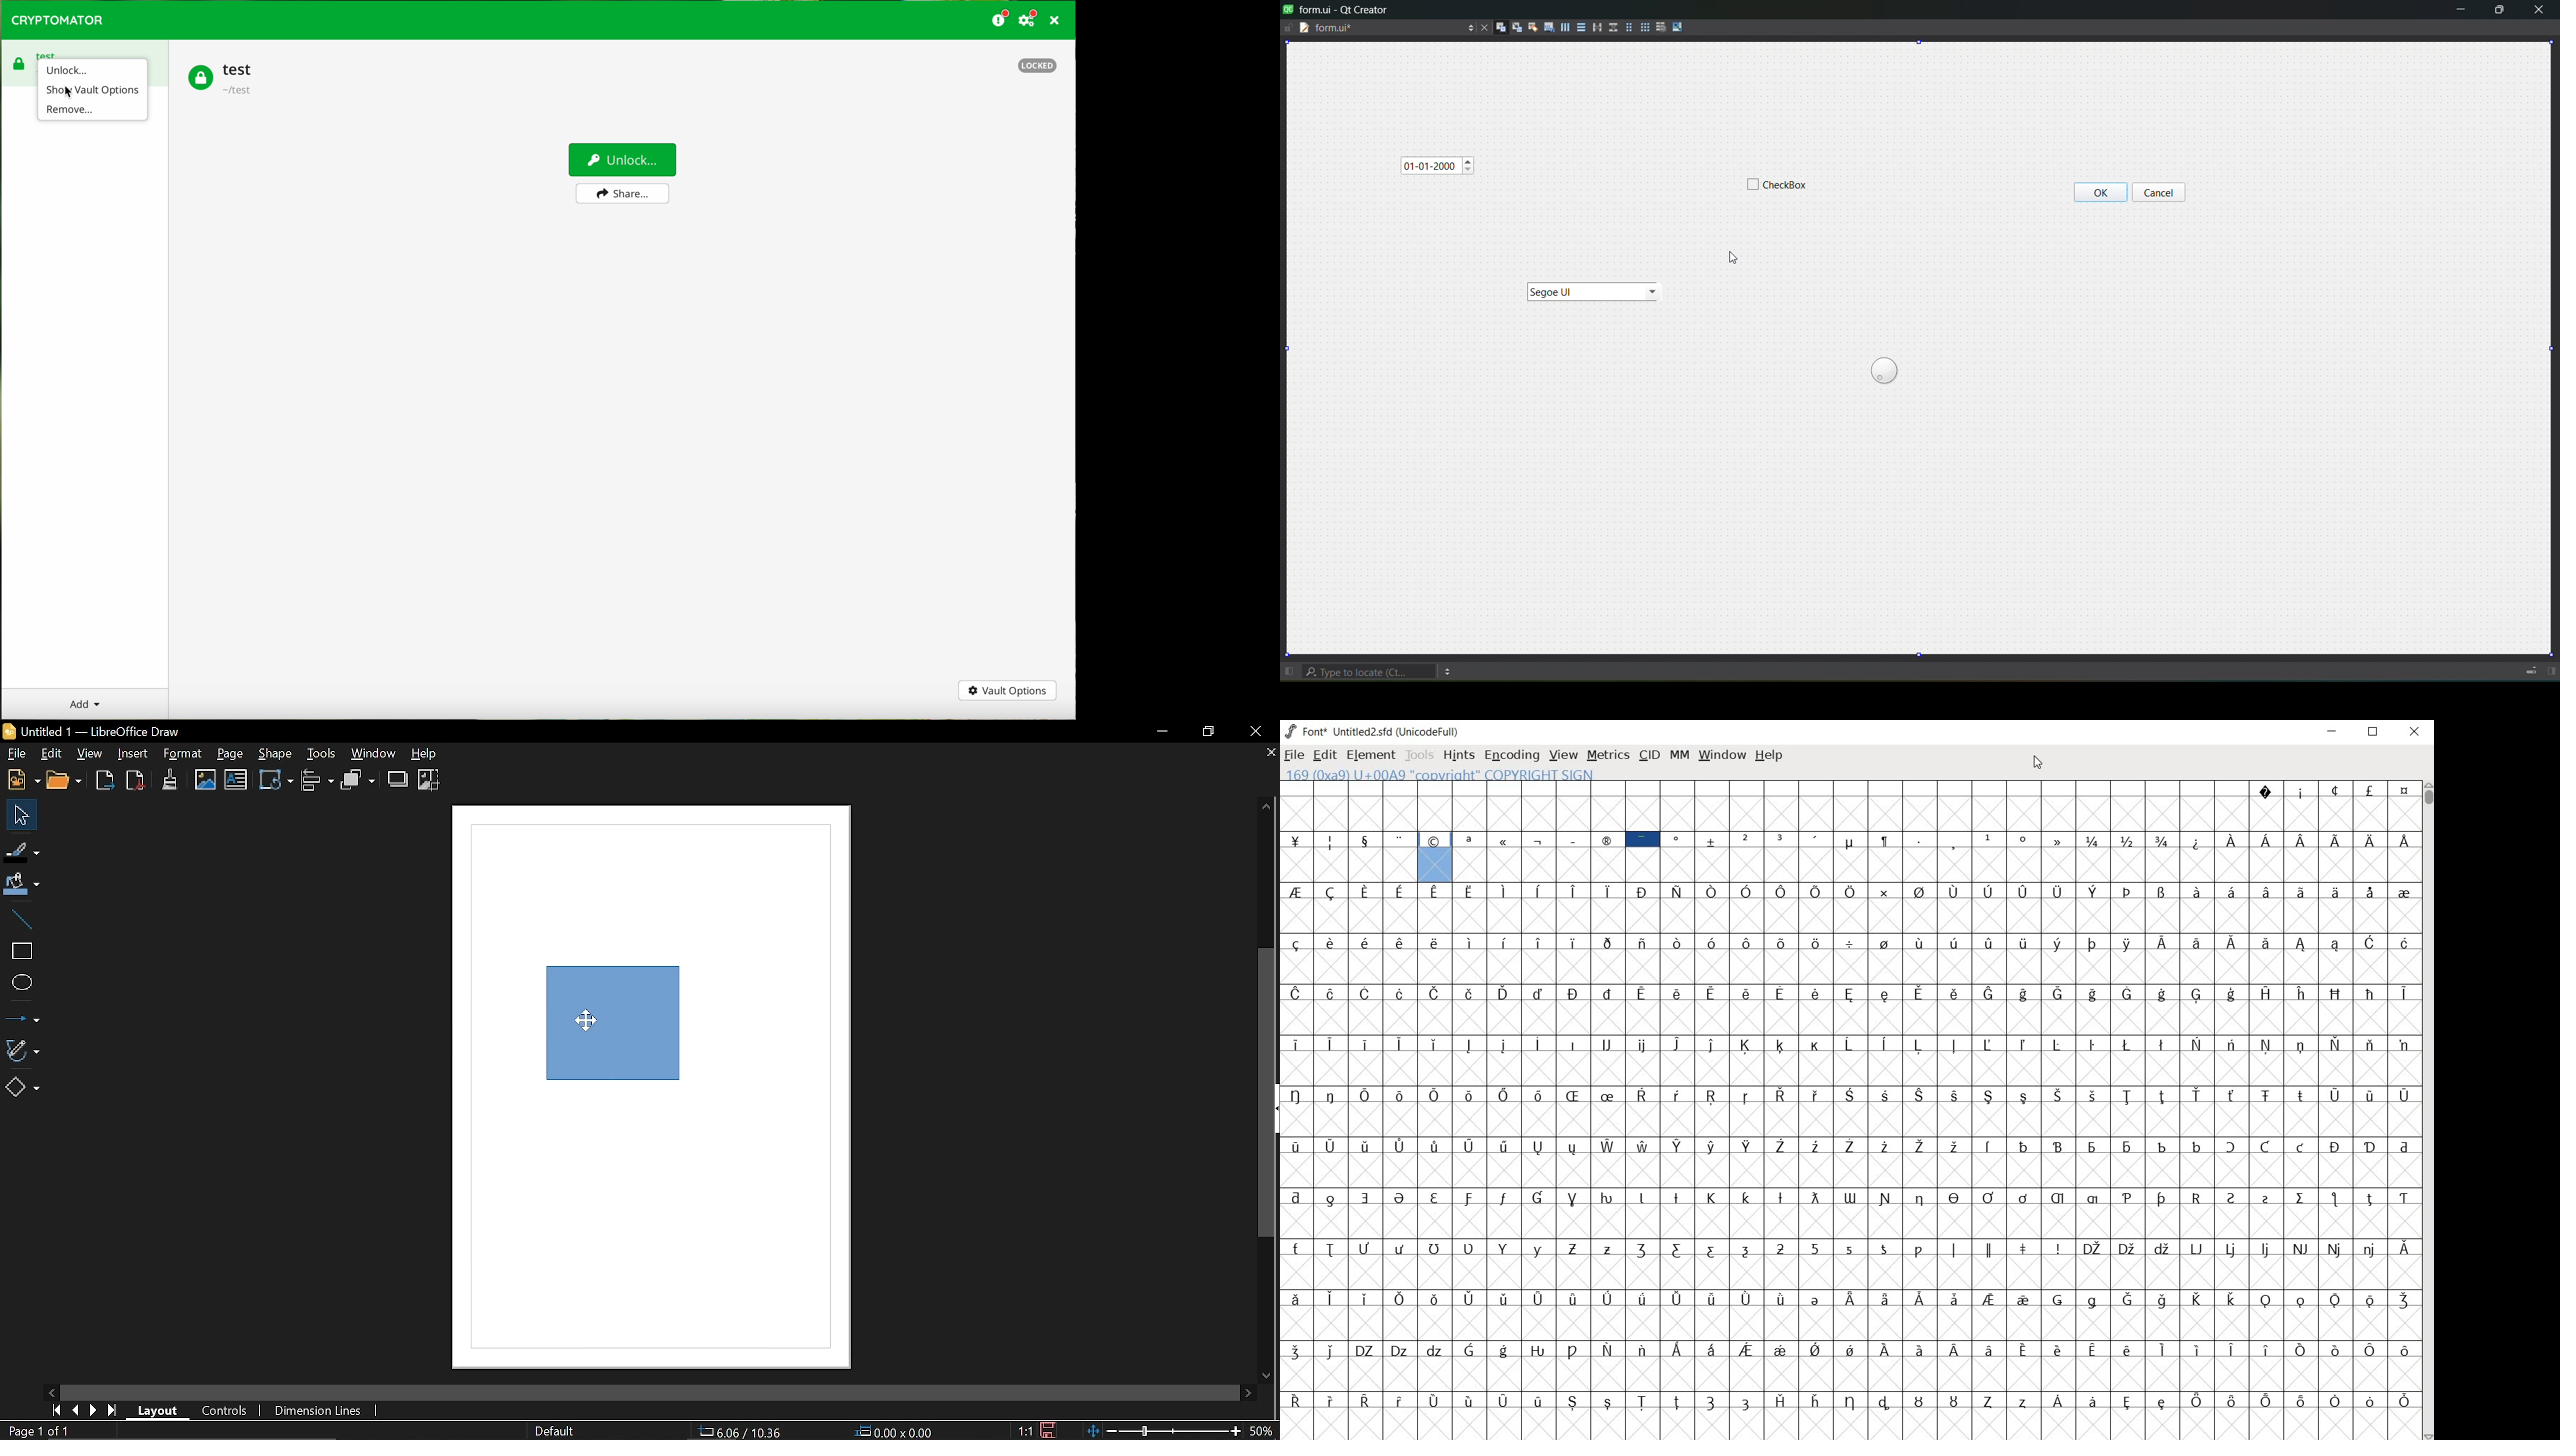 The width and height of the screenshot is (2576, 1456). Describe the element at coordinates (1564, 756) in the screenshot. I see `view` at that location.